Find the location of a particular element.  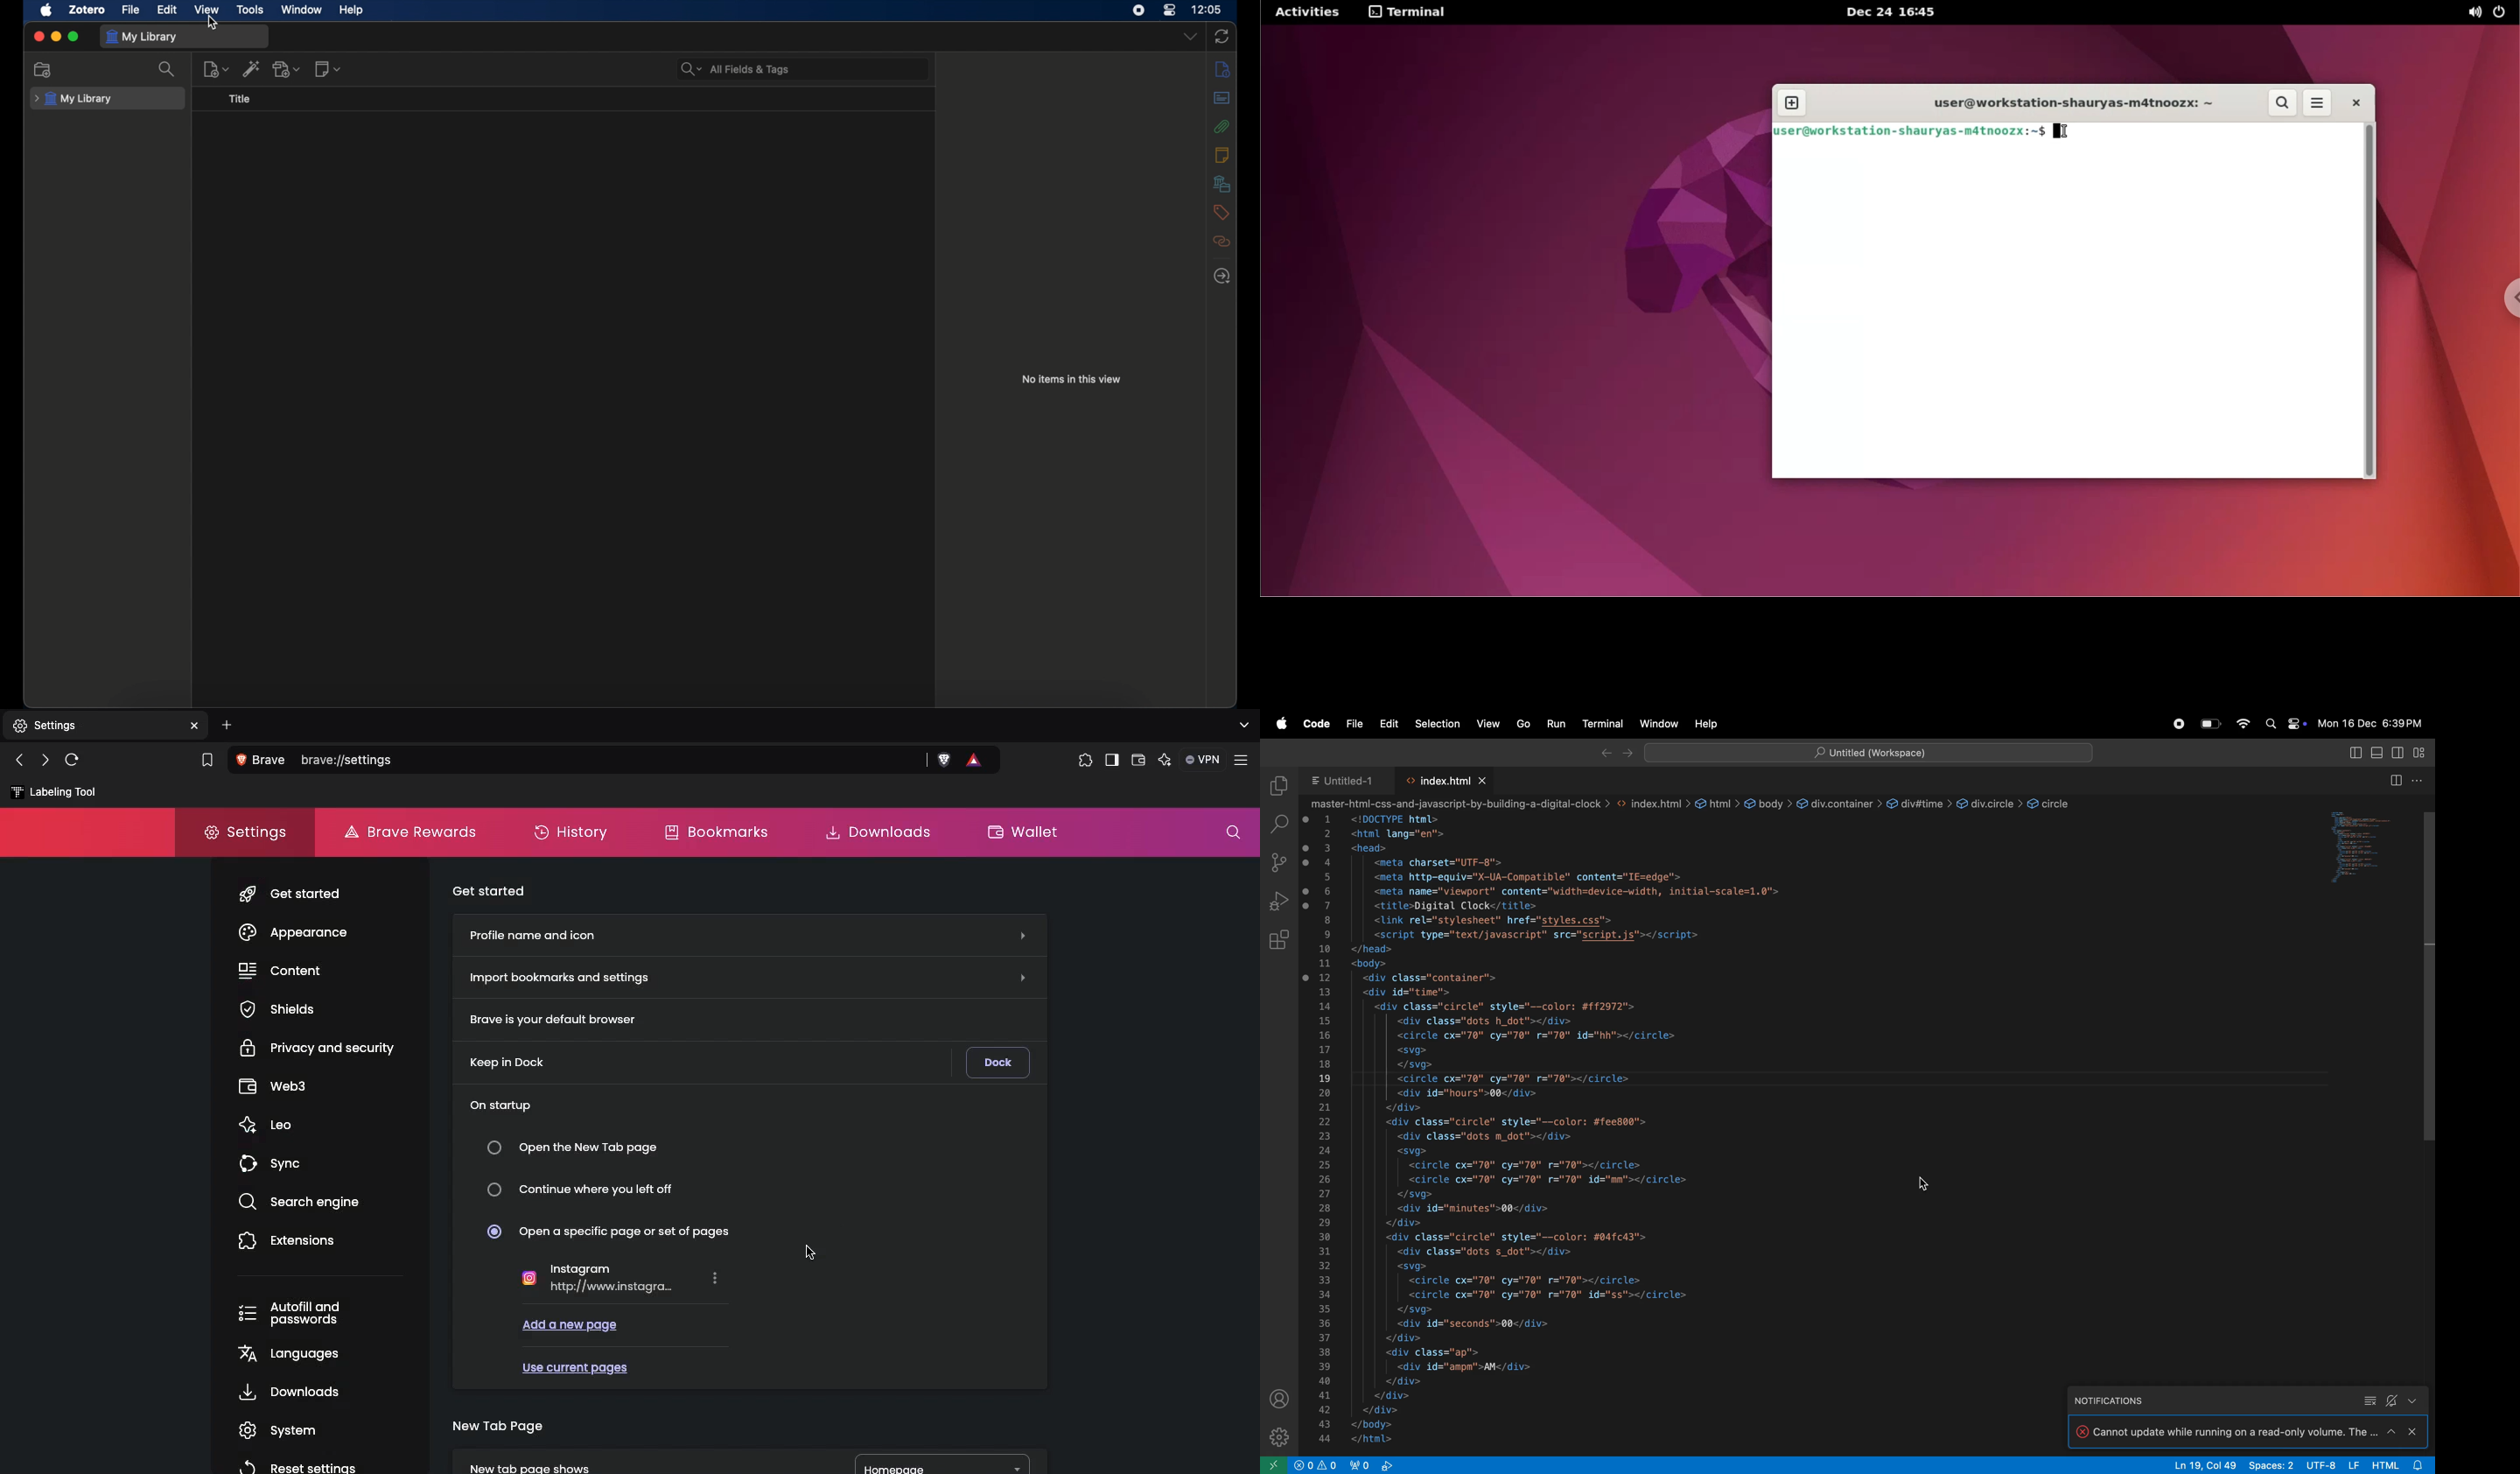

run is located at coordinates (1555, 724).